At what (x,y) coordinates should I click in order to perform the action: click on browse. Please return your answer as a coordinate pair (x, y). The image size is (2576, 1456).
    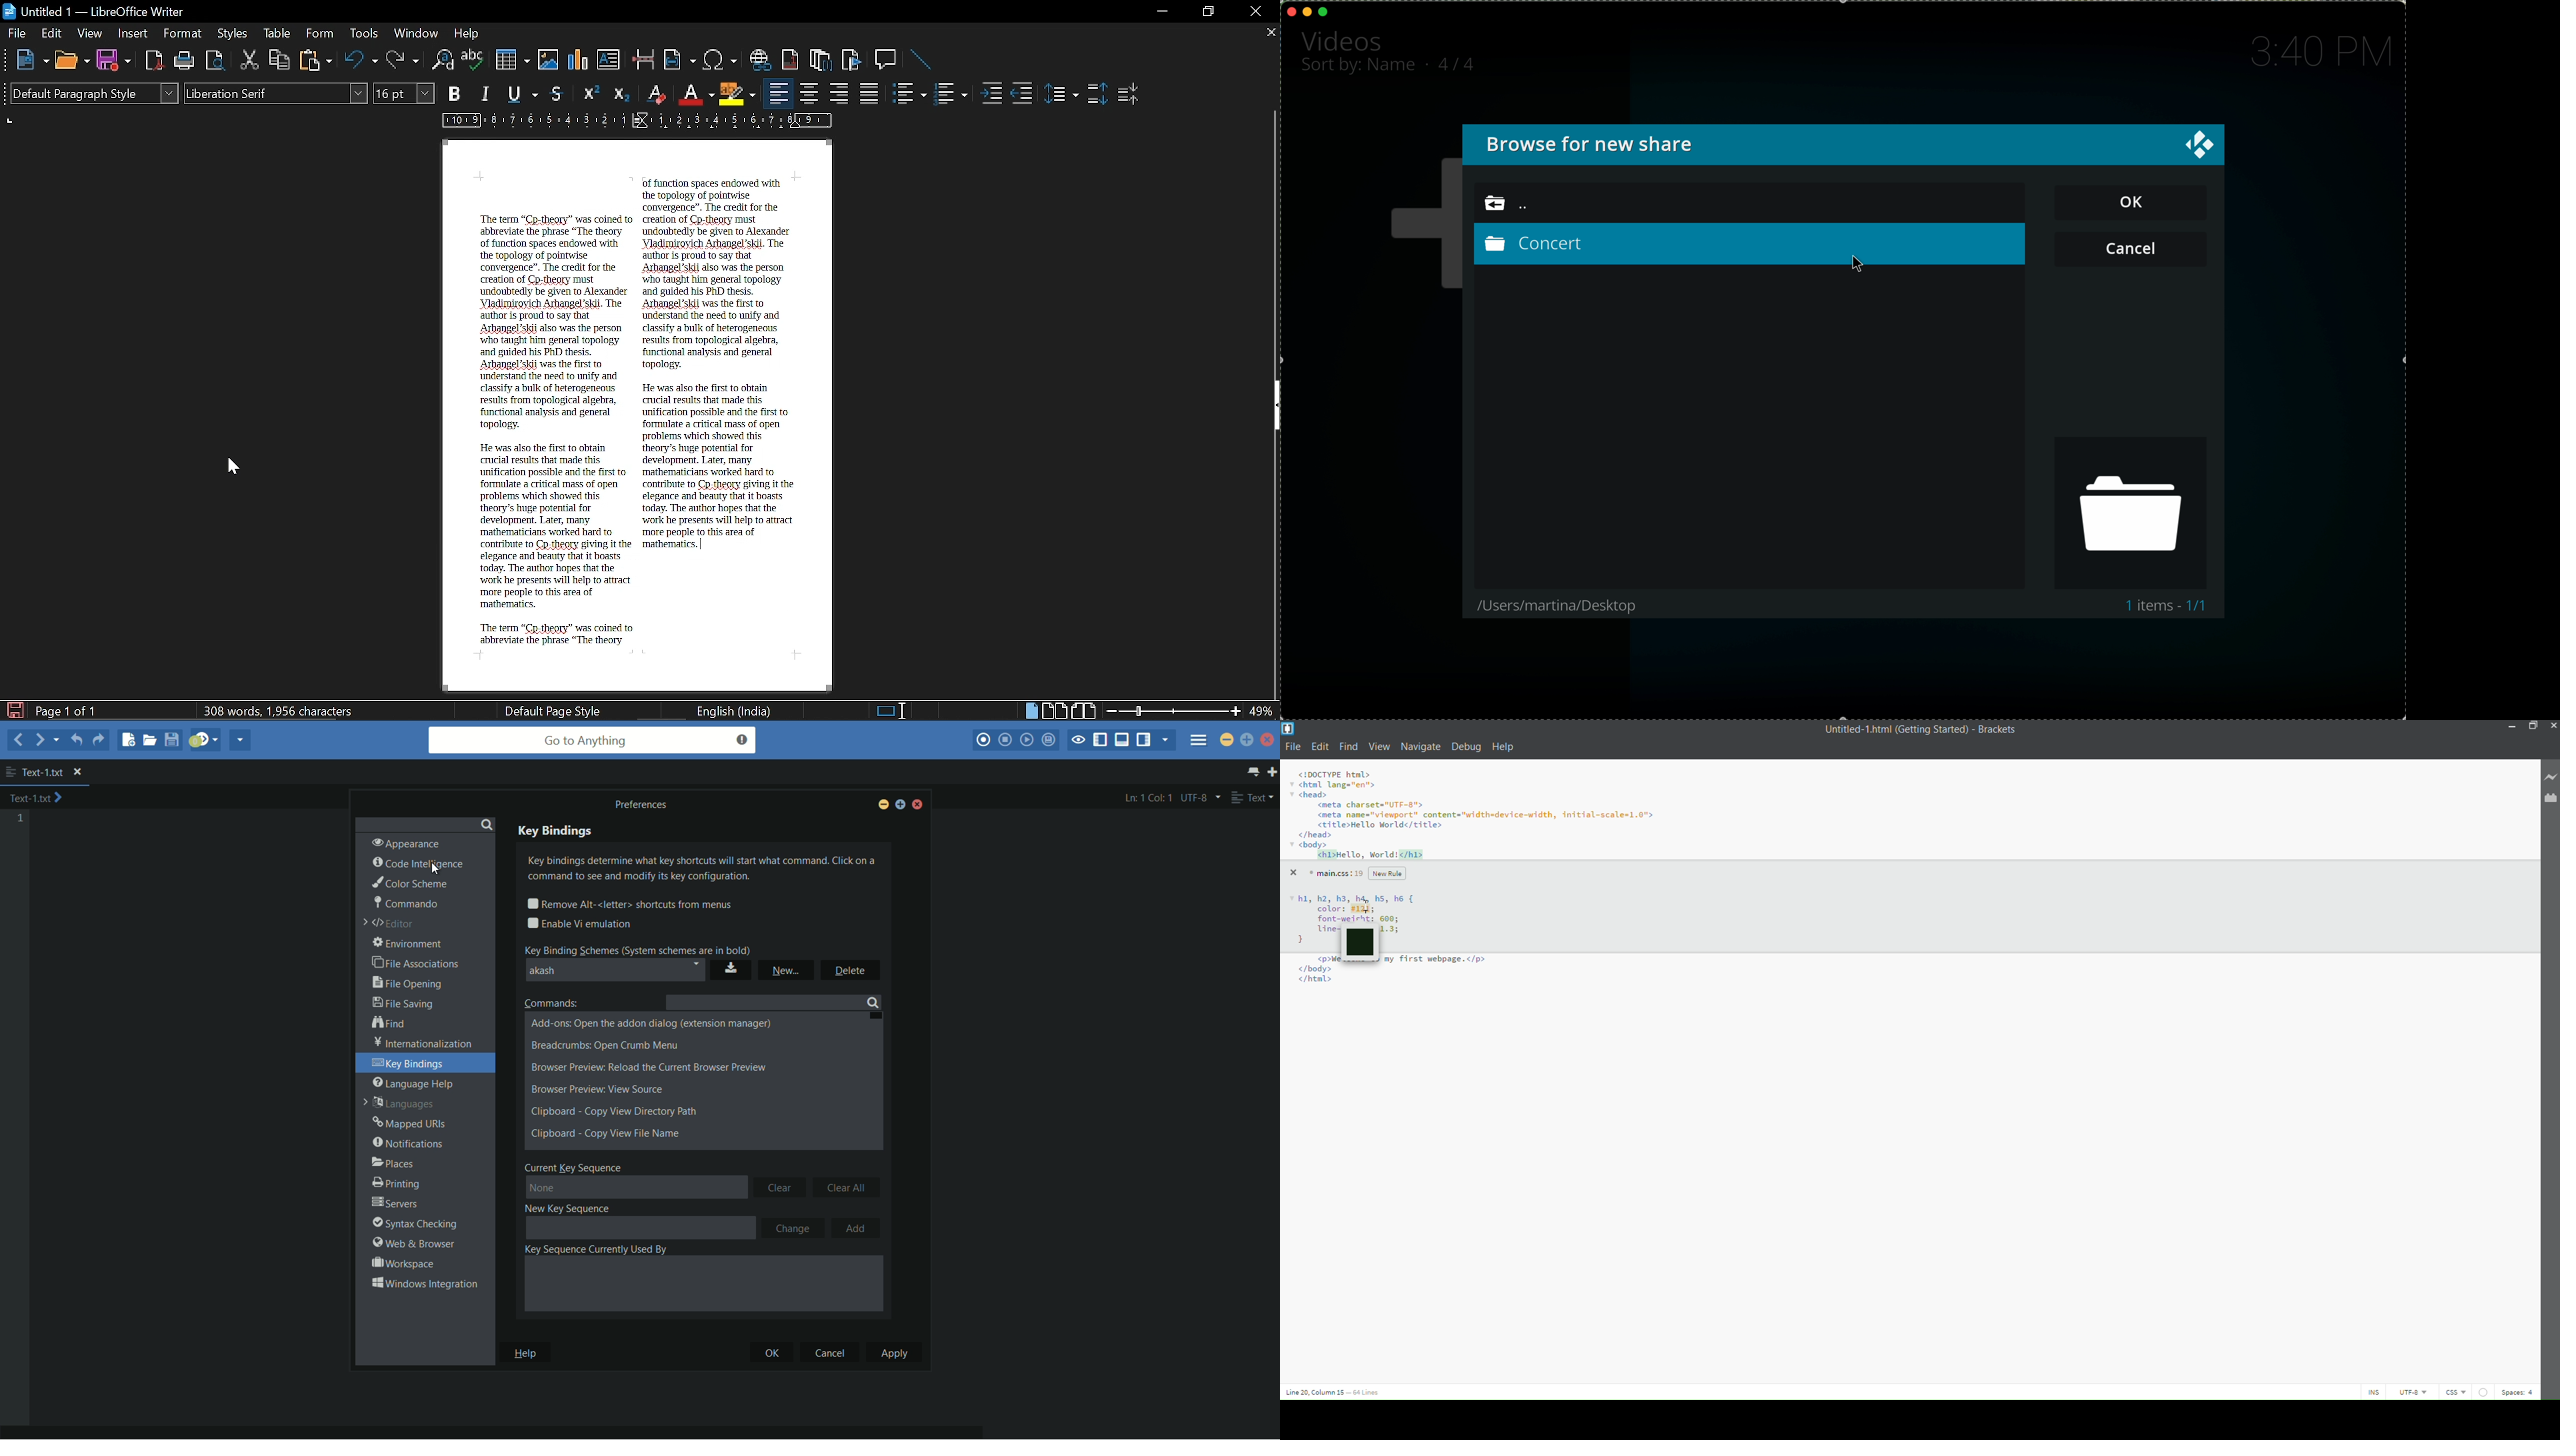
    Looking at the image, I should click on (1602, 144).